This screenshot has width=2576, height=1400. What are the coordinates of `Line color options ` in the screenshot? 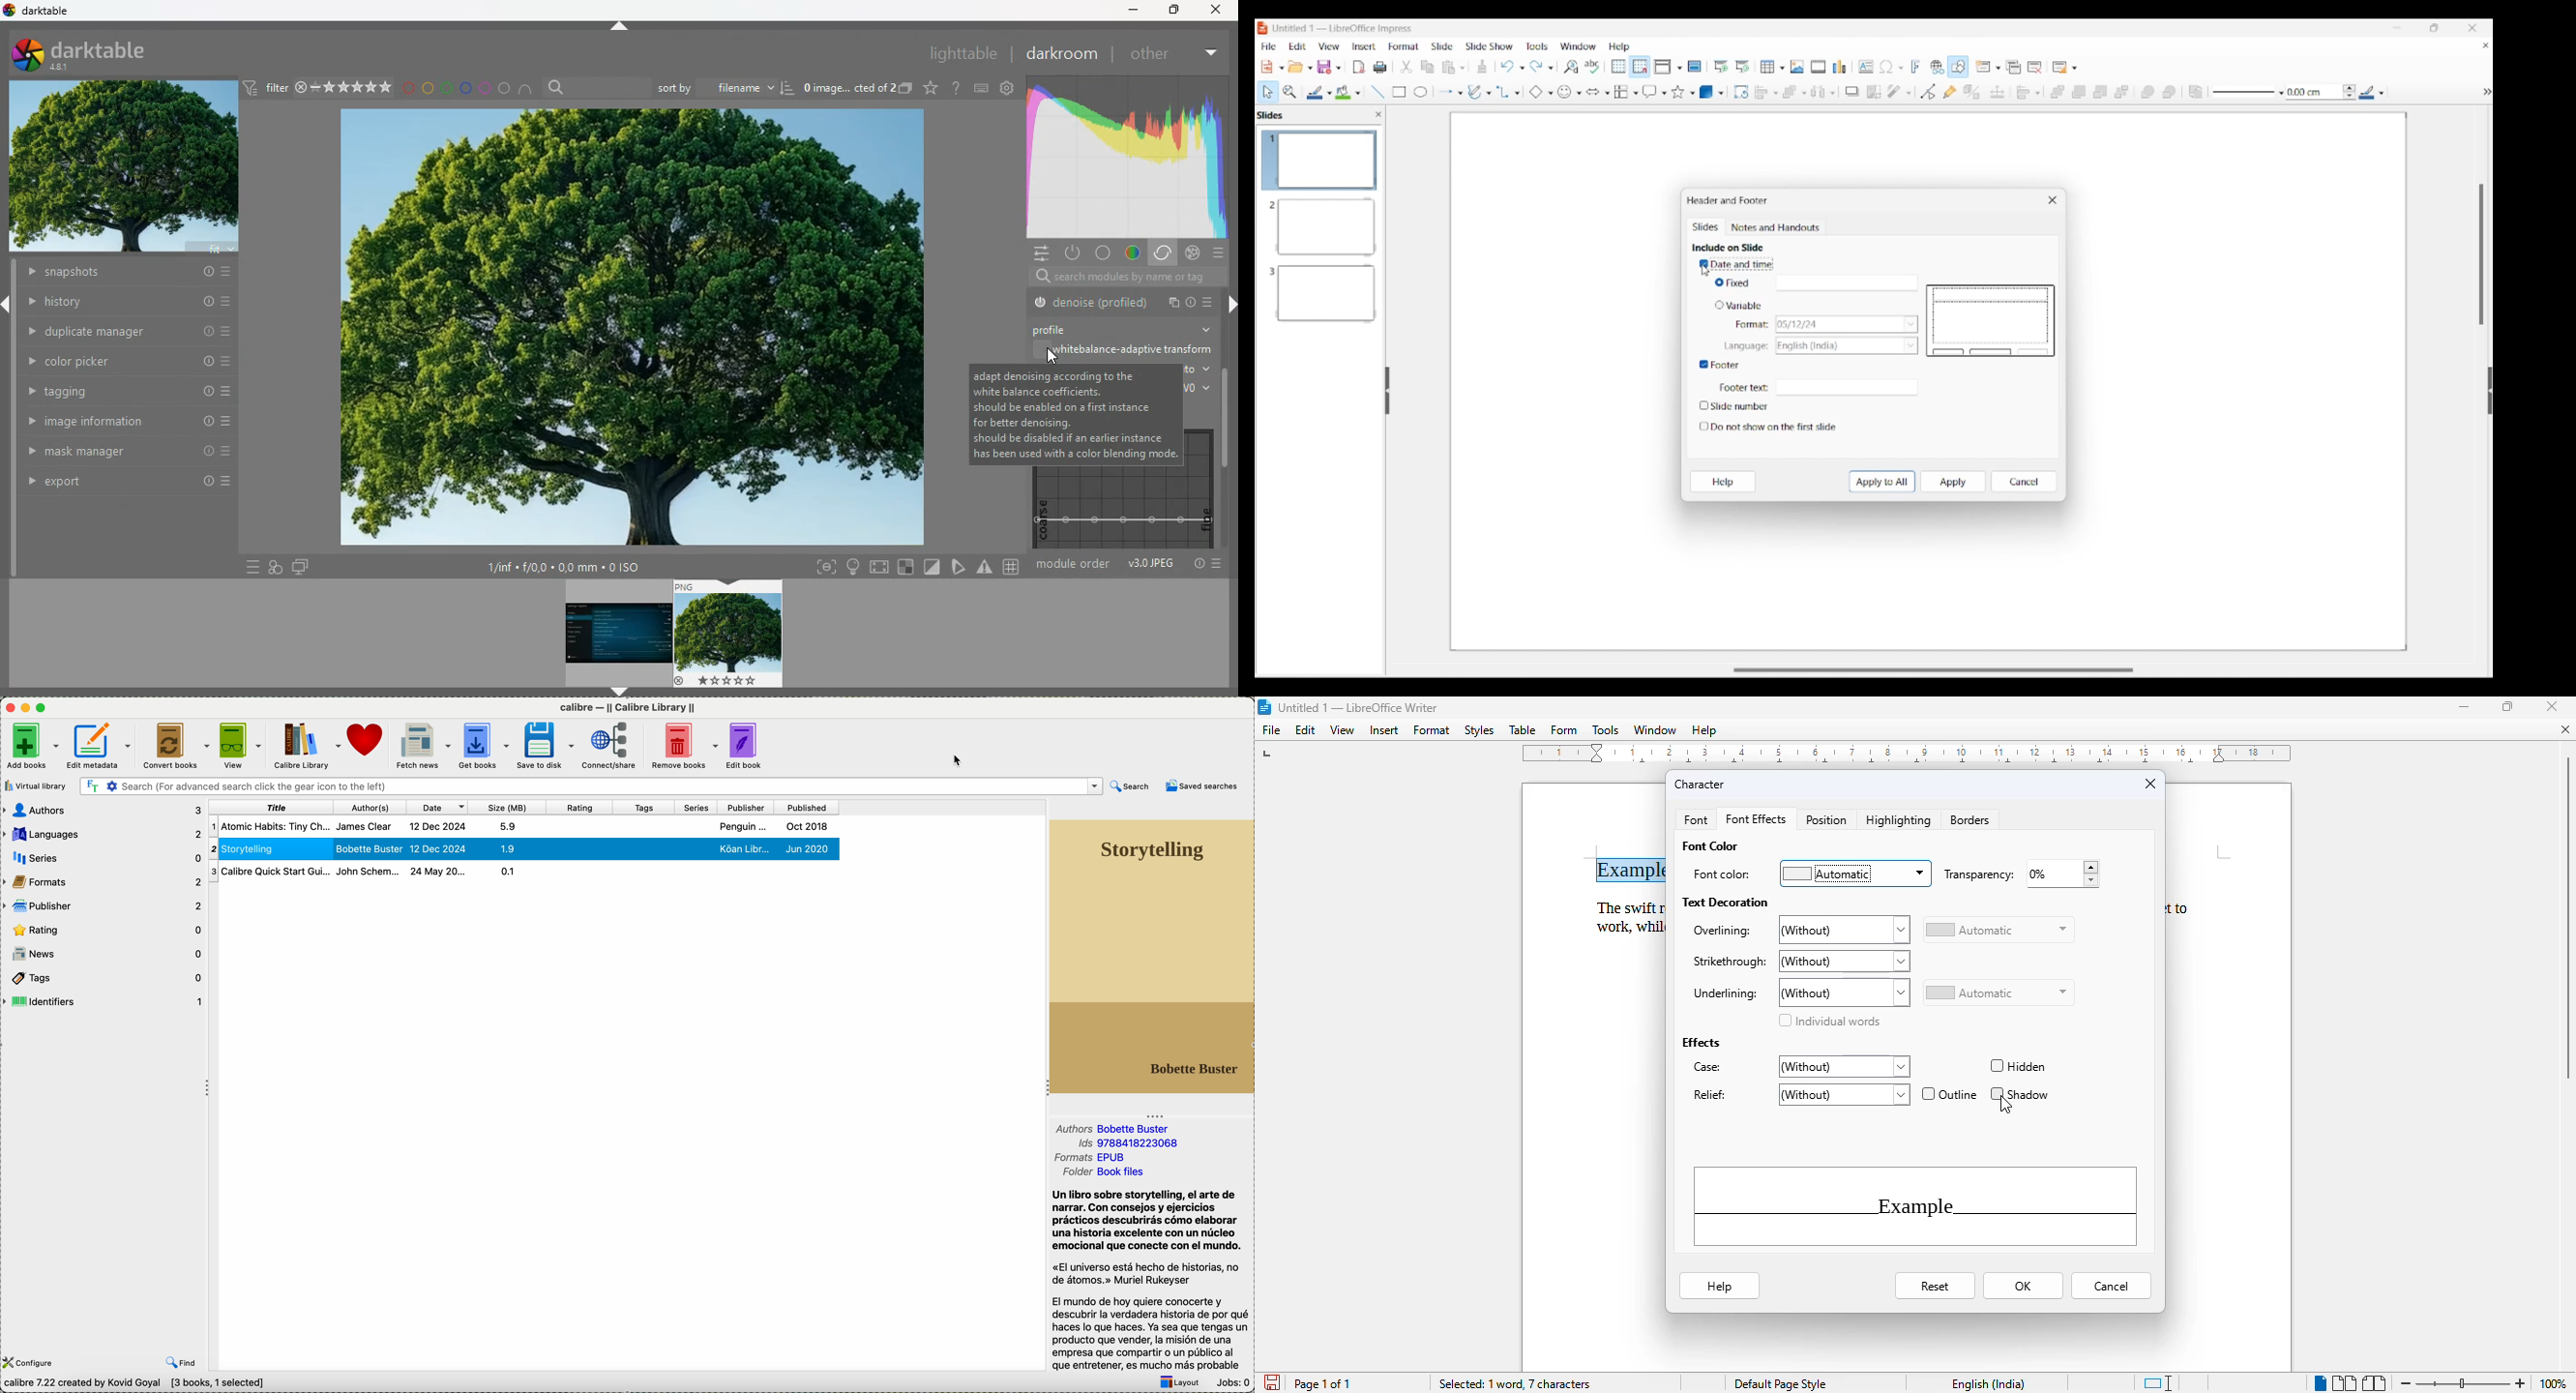 It's located at (1319, 93).